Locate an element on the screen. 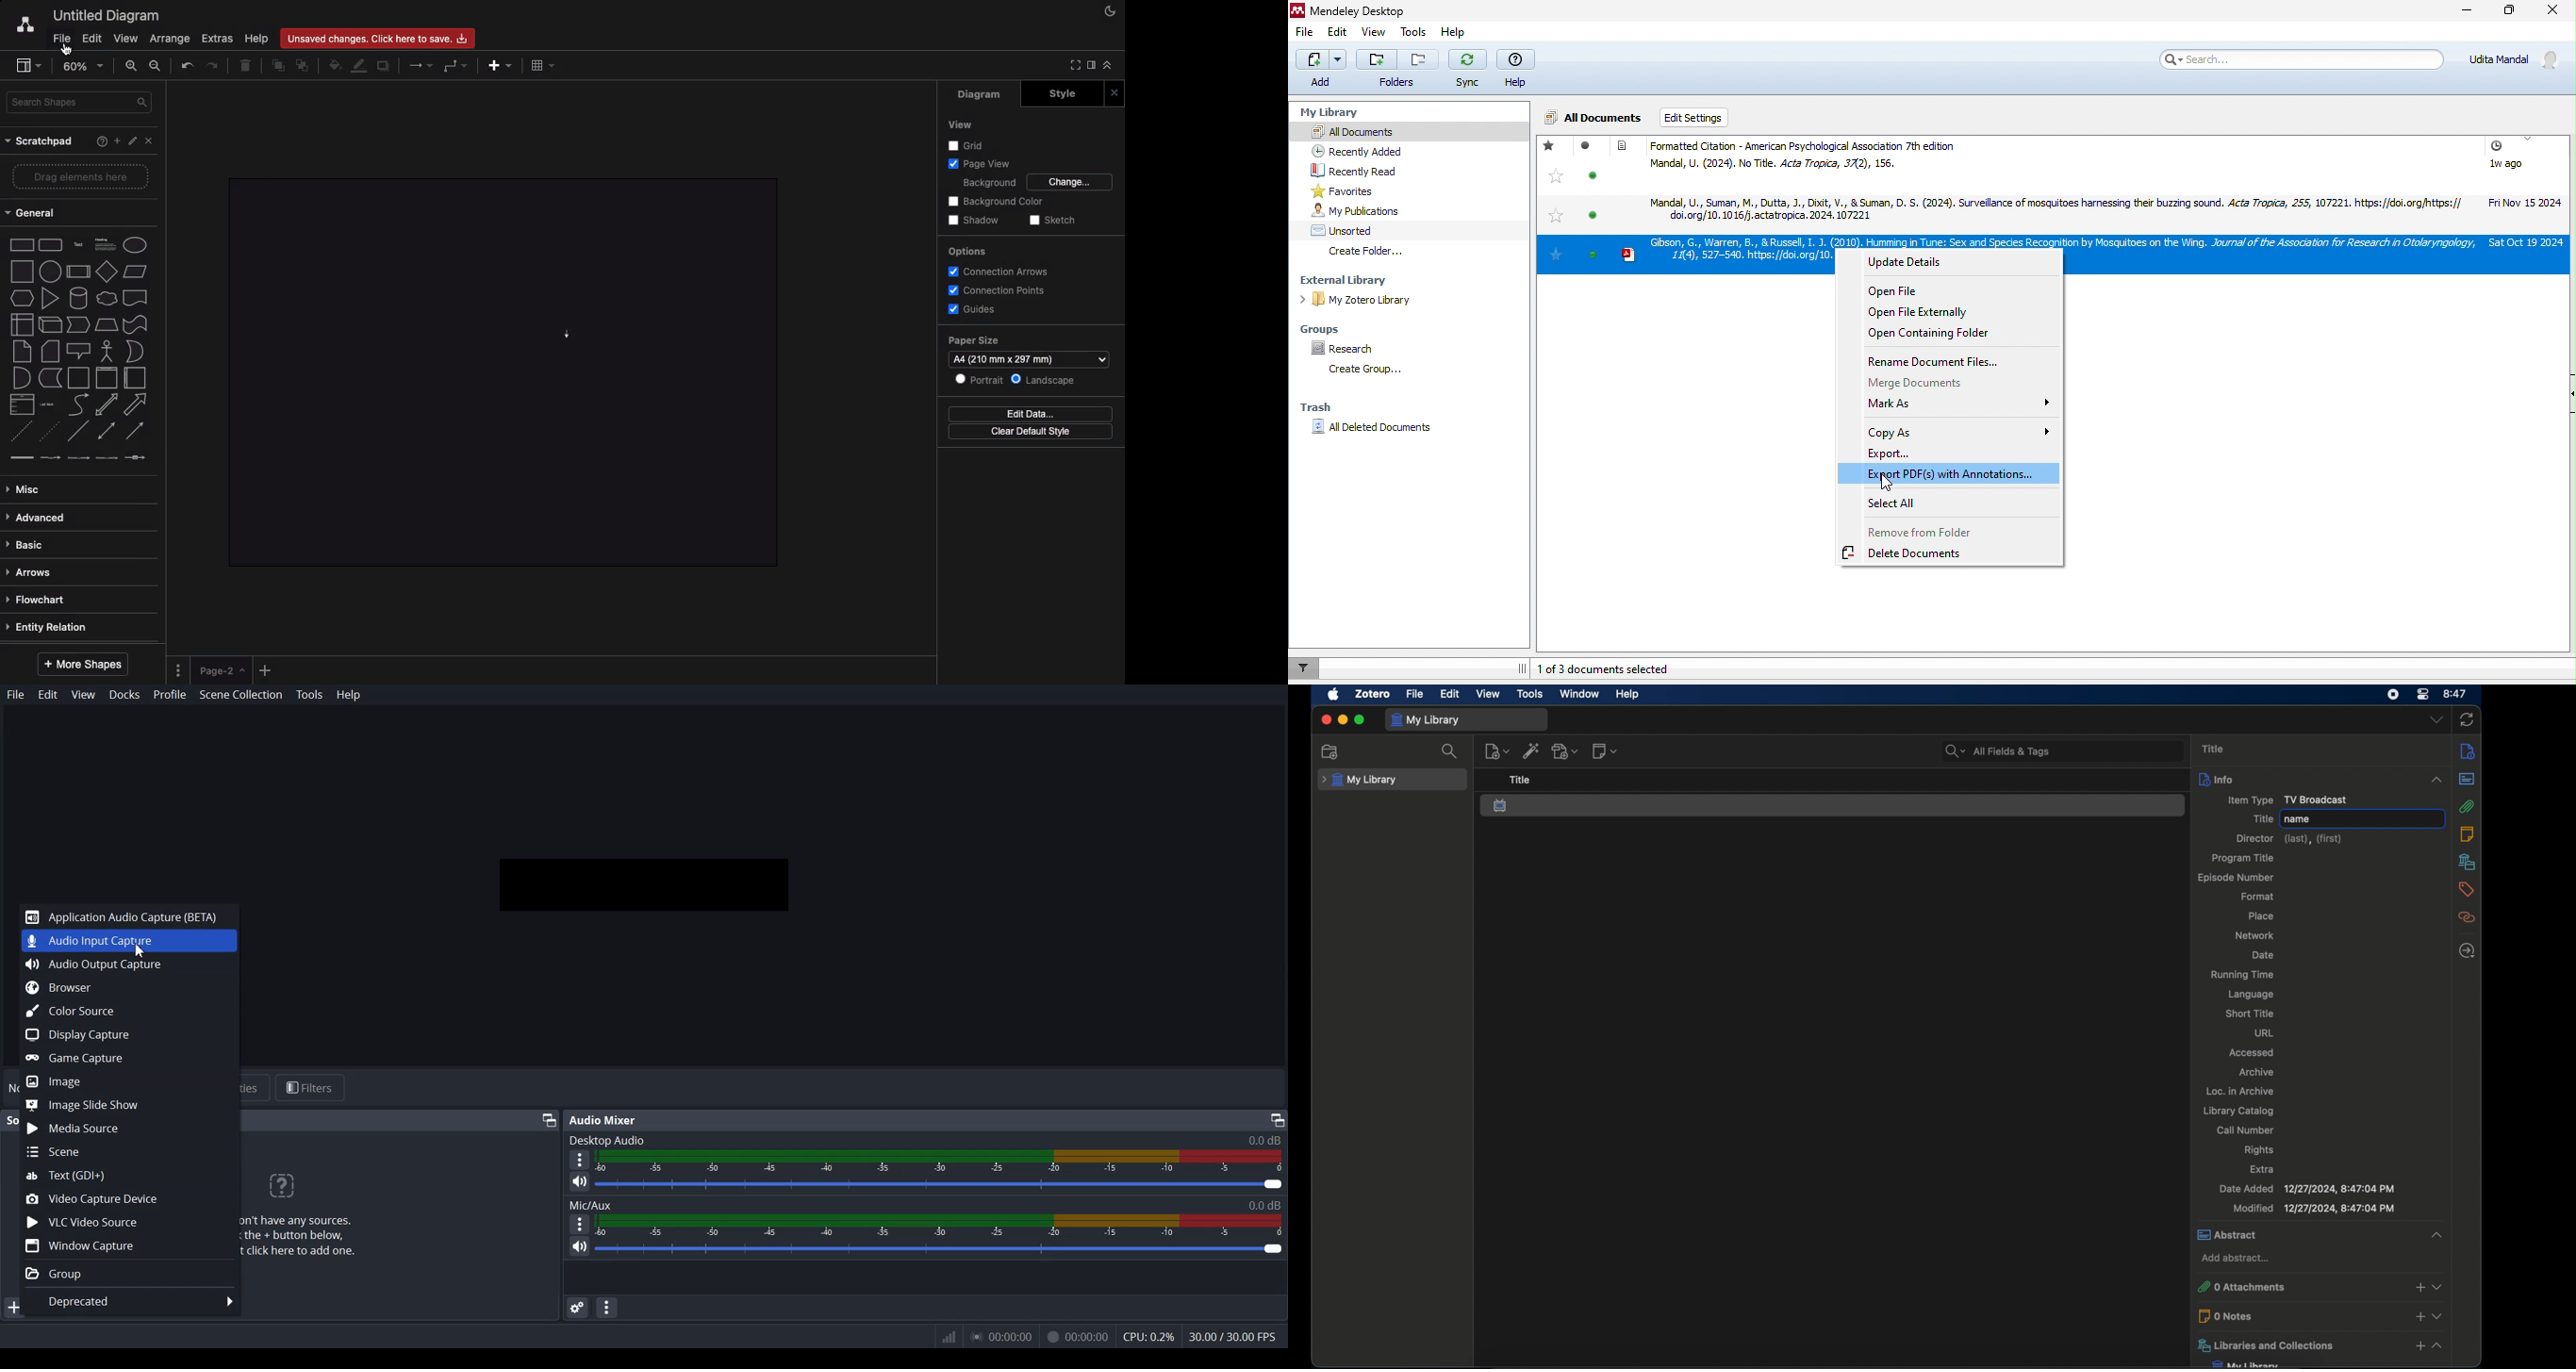  export is located at coordinates (1922, 454).